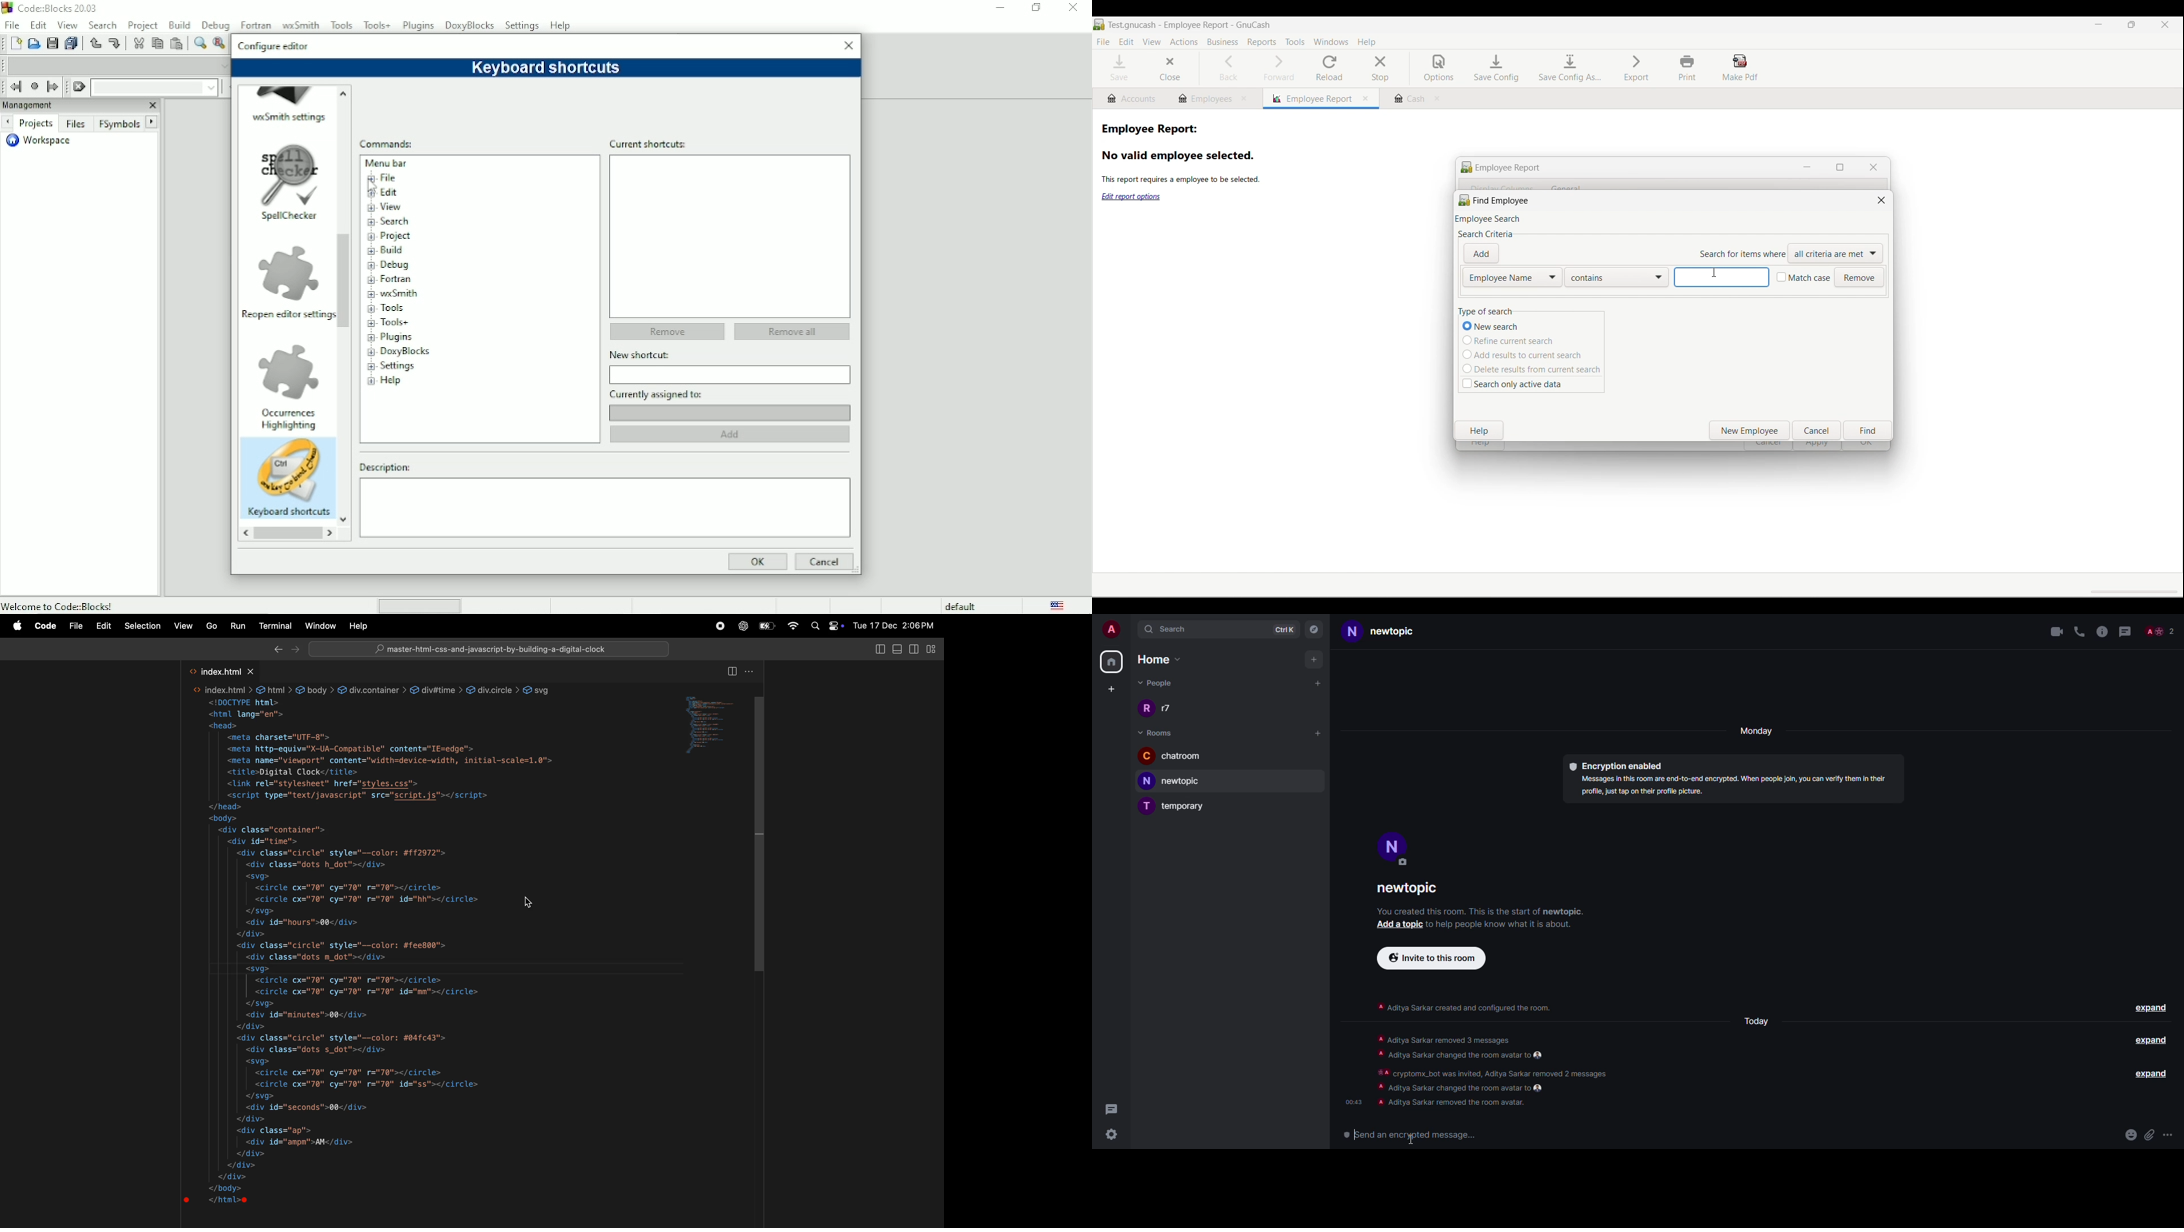 The height and width of the screenshot is (1232, 2184). I want to click on temporary, so click(1175, 807).